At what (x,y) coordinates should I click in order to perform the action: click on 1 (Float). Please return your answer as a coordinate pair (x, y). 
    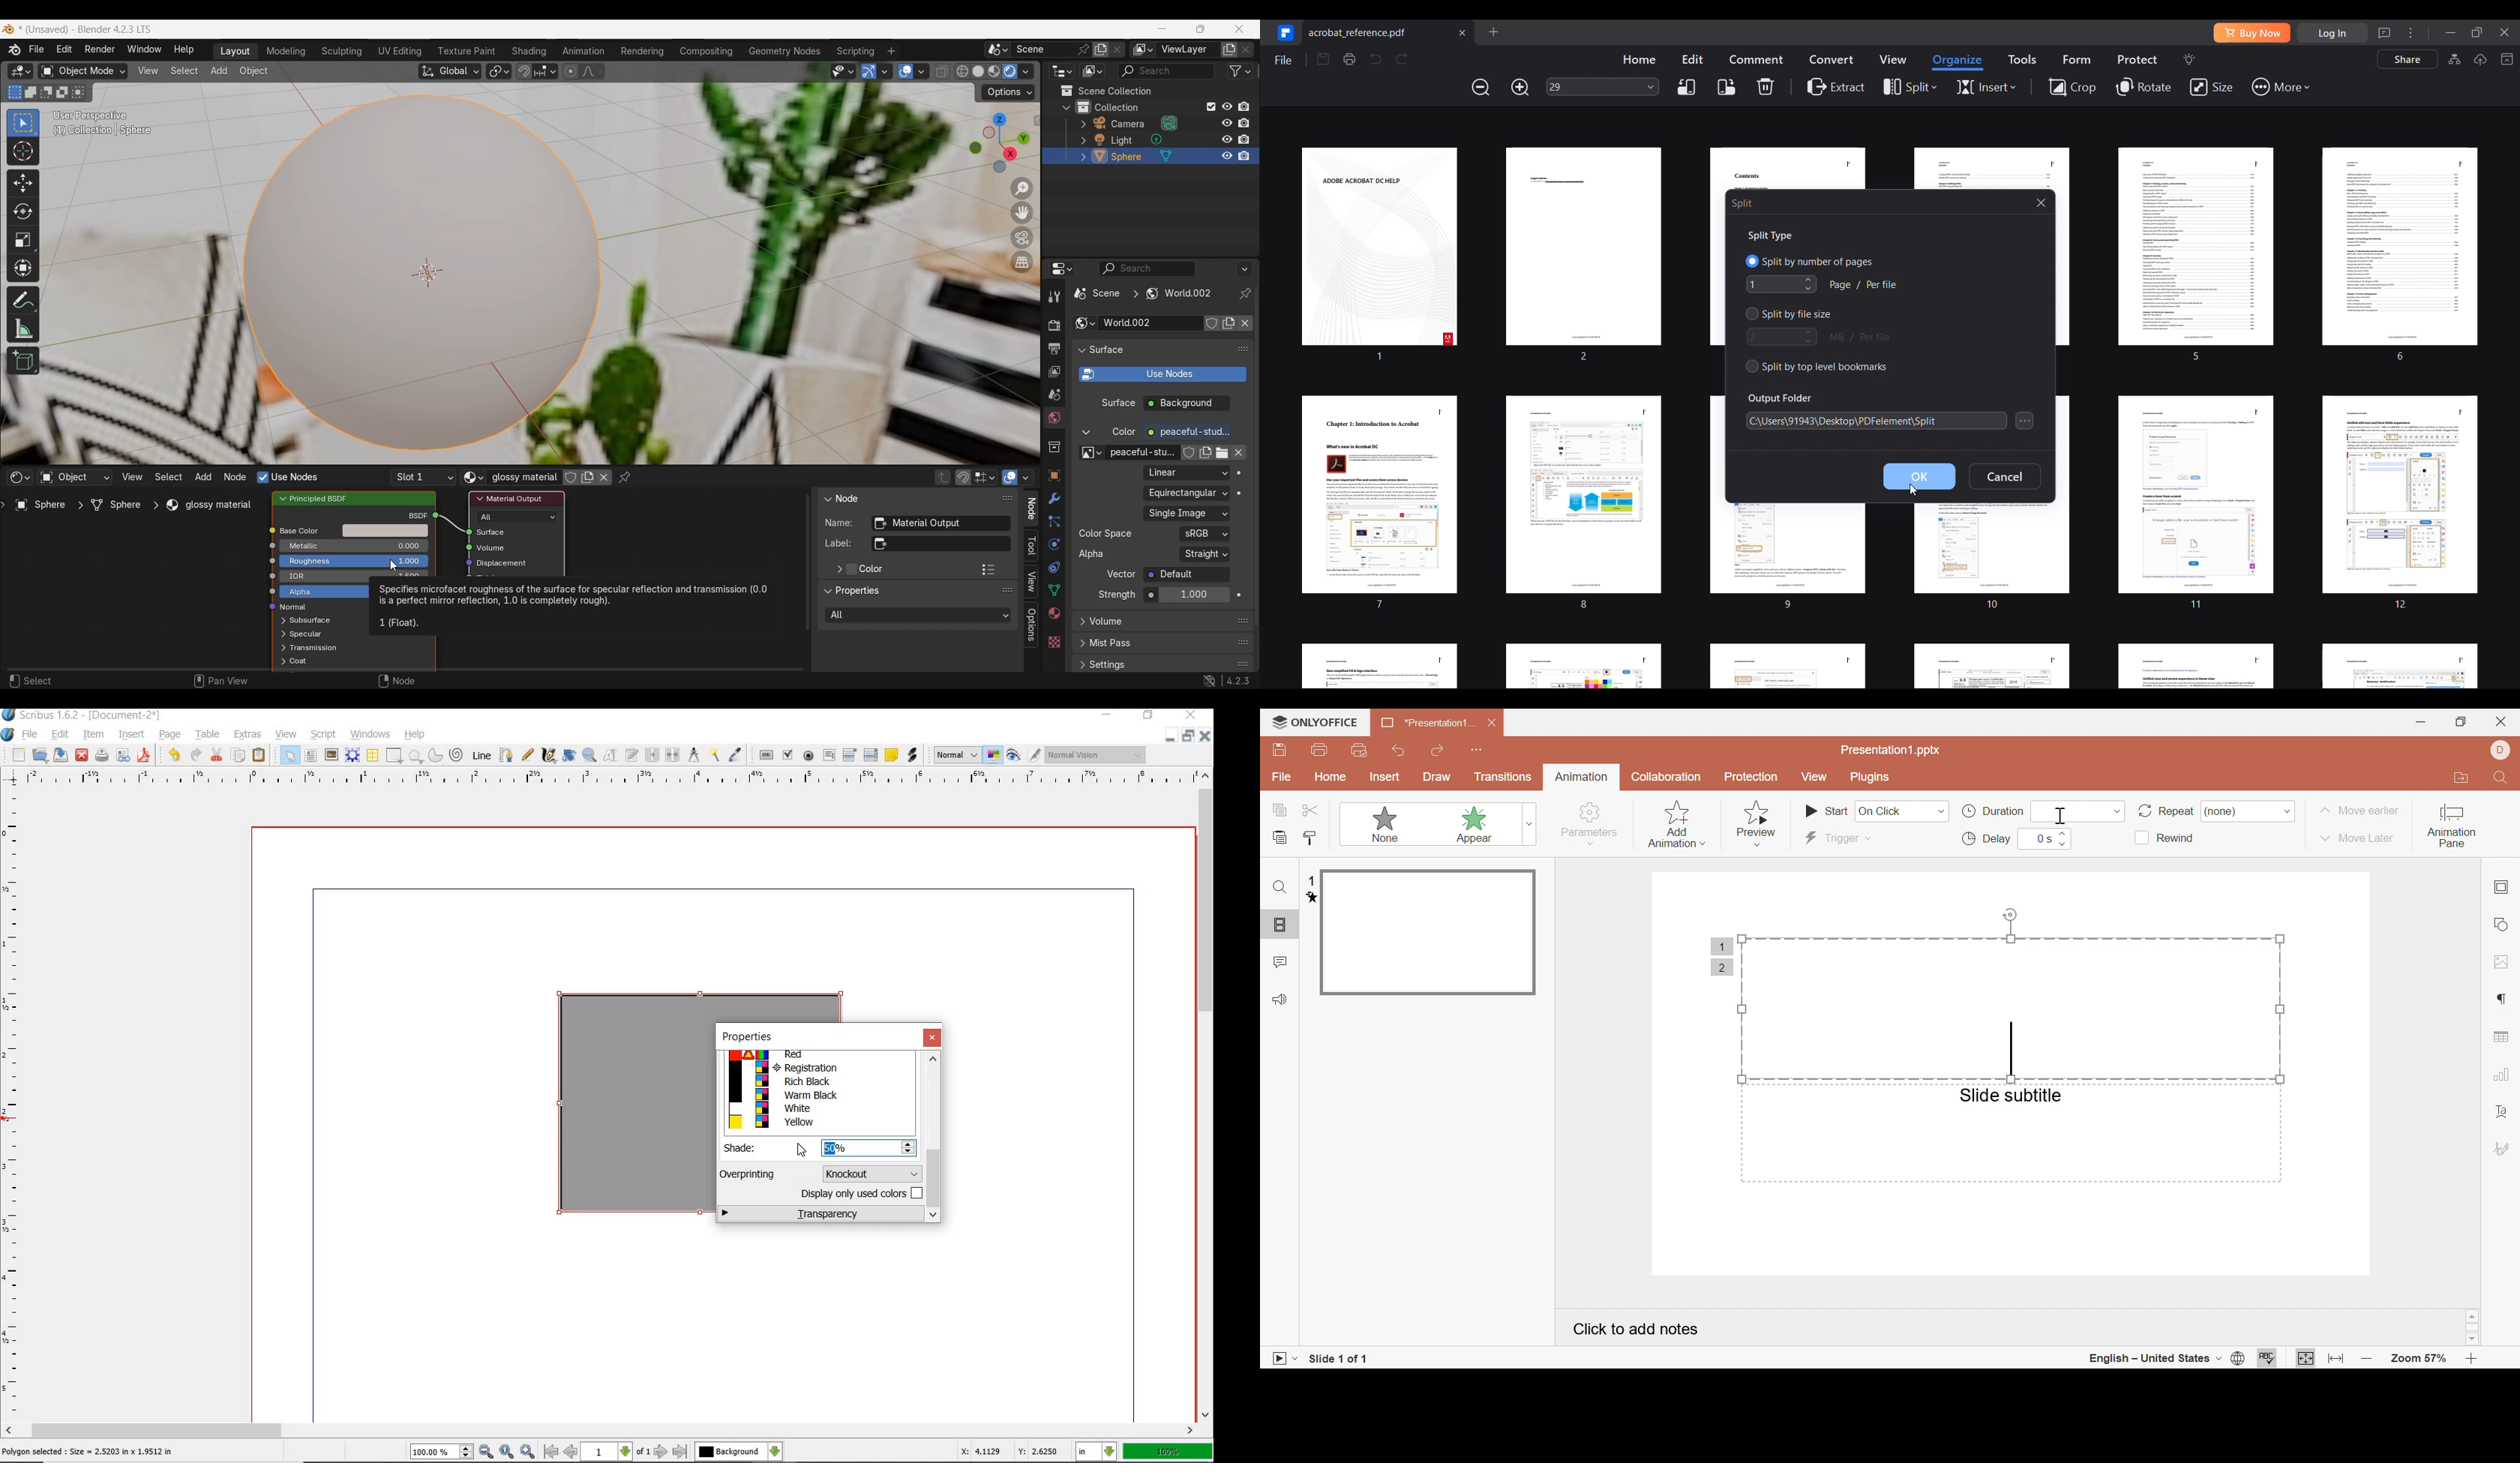
    Looking at the image, I should click on (403, 623).